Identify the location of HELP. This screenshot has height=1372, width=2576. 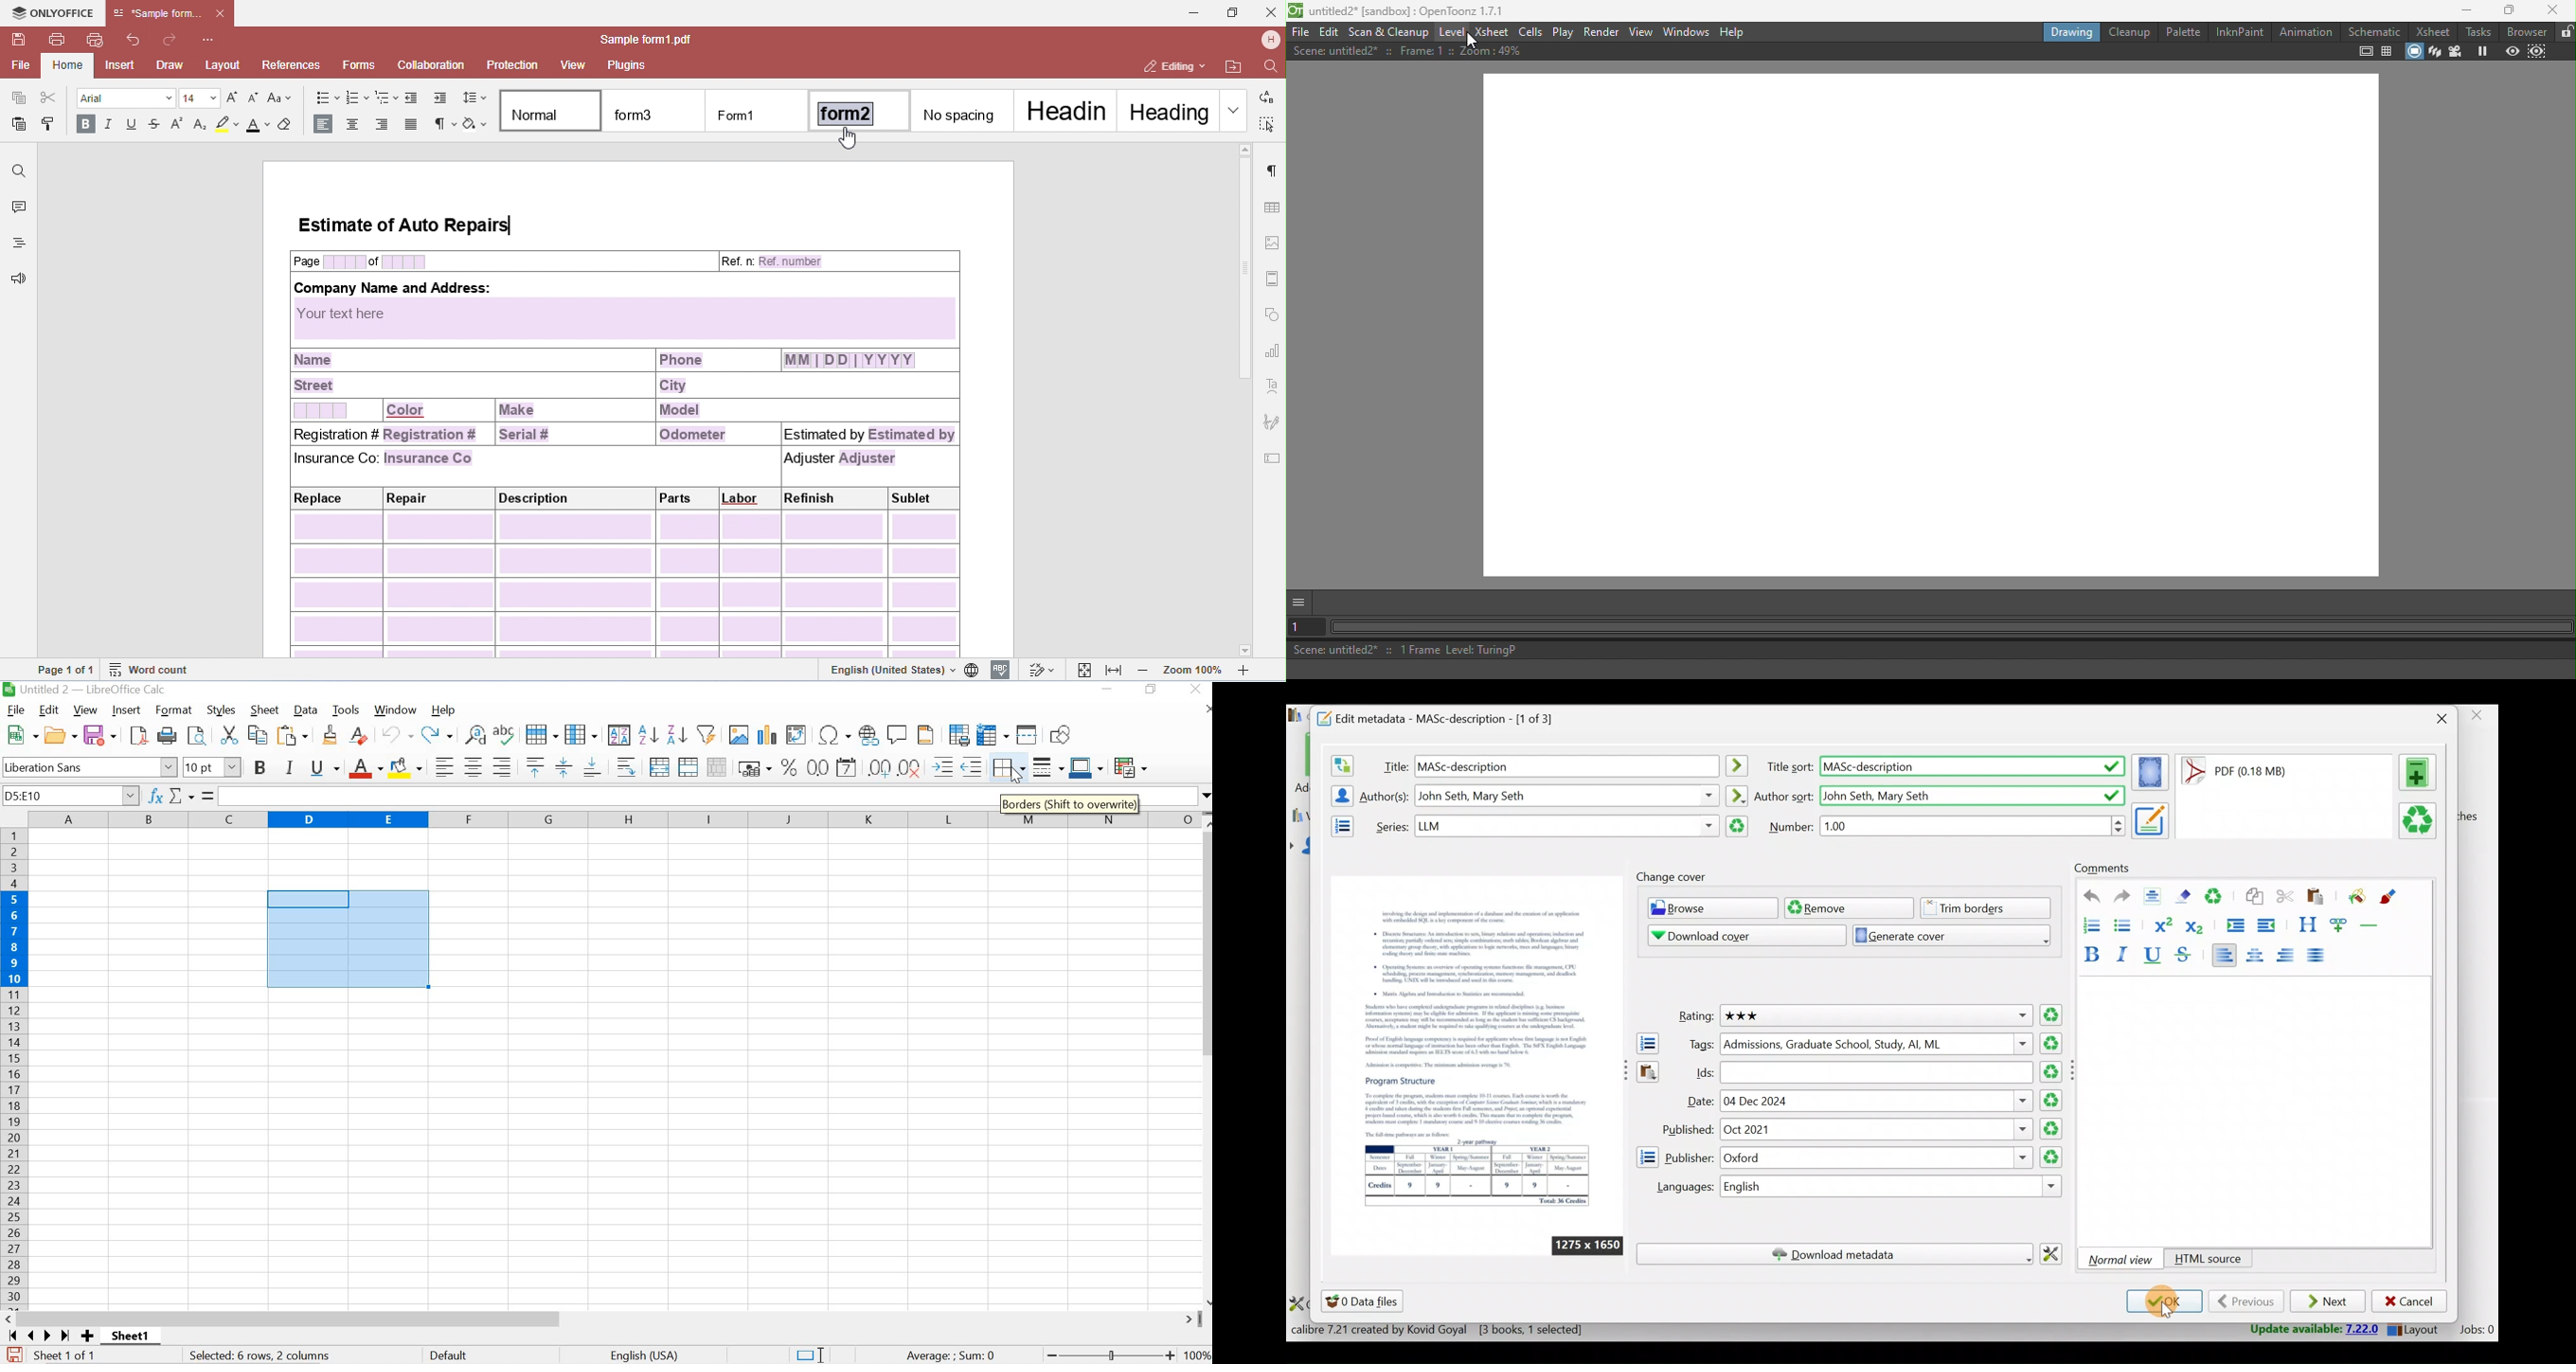
(442, 711).